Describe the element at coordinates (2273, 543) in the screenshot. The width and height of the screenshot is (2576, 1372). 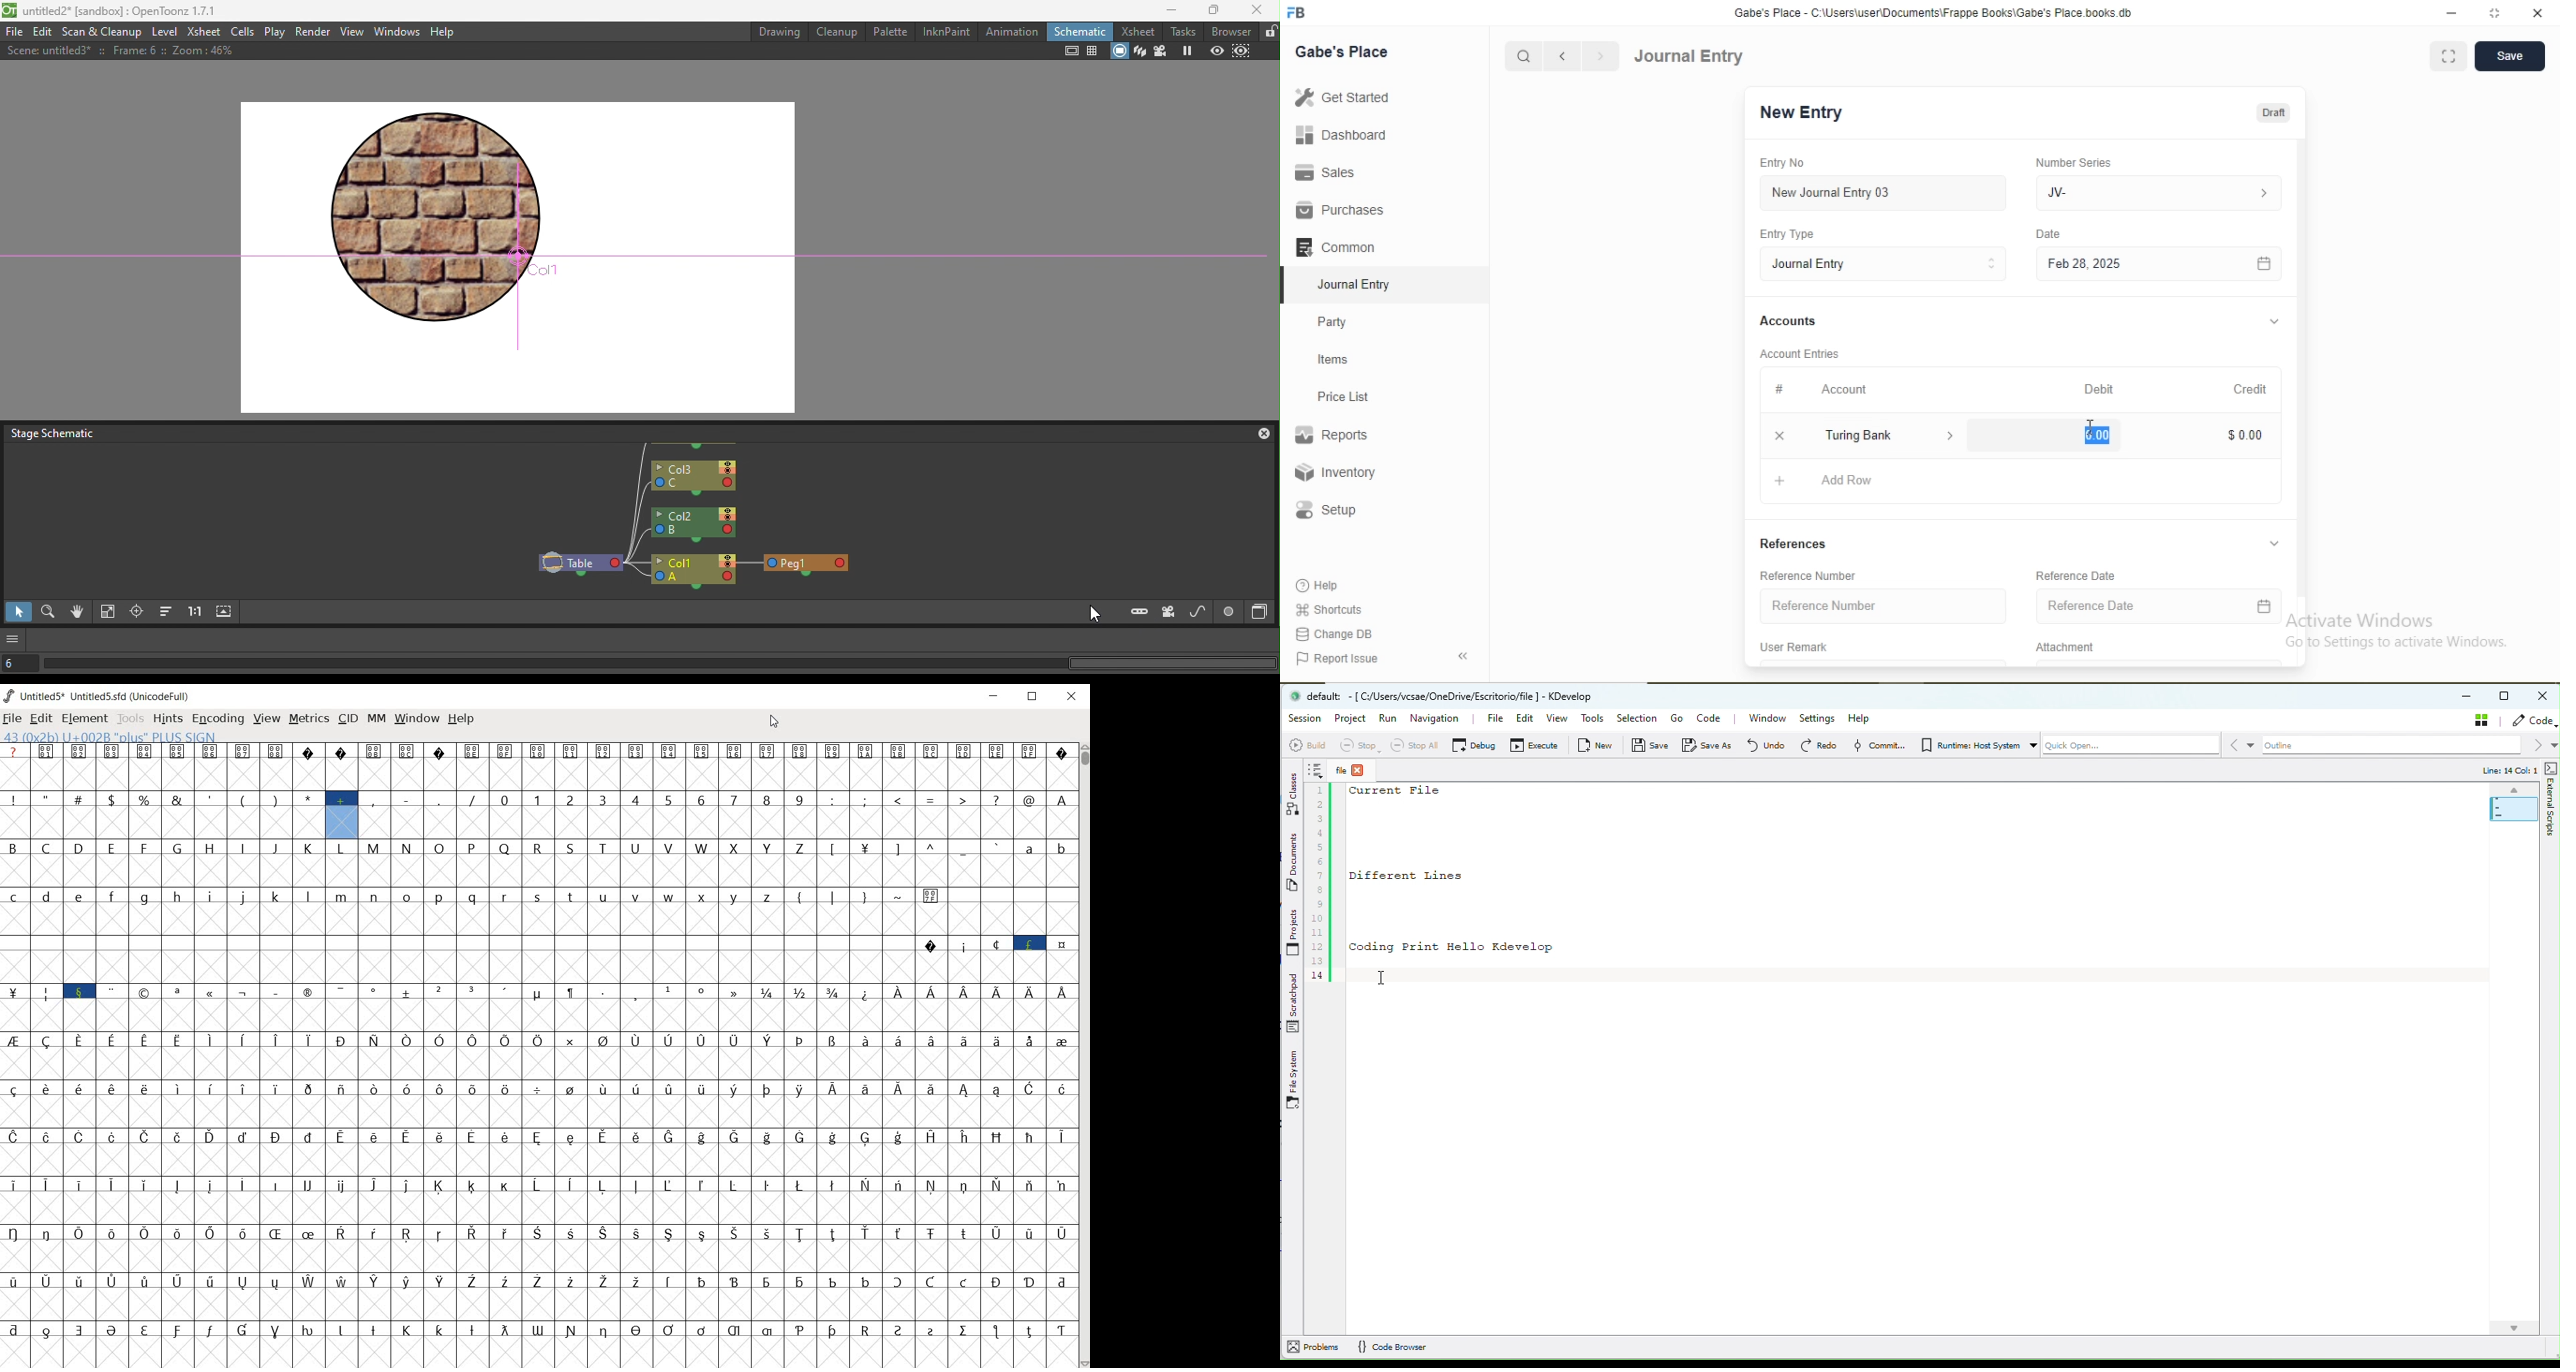
I see `Dropdown` at that location.